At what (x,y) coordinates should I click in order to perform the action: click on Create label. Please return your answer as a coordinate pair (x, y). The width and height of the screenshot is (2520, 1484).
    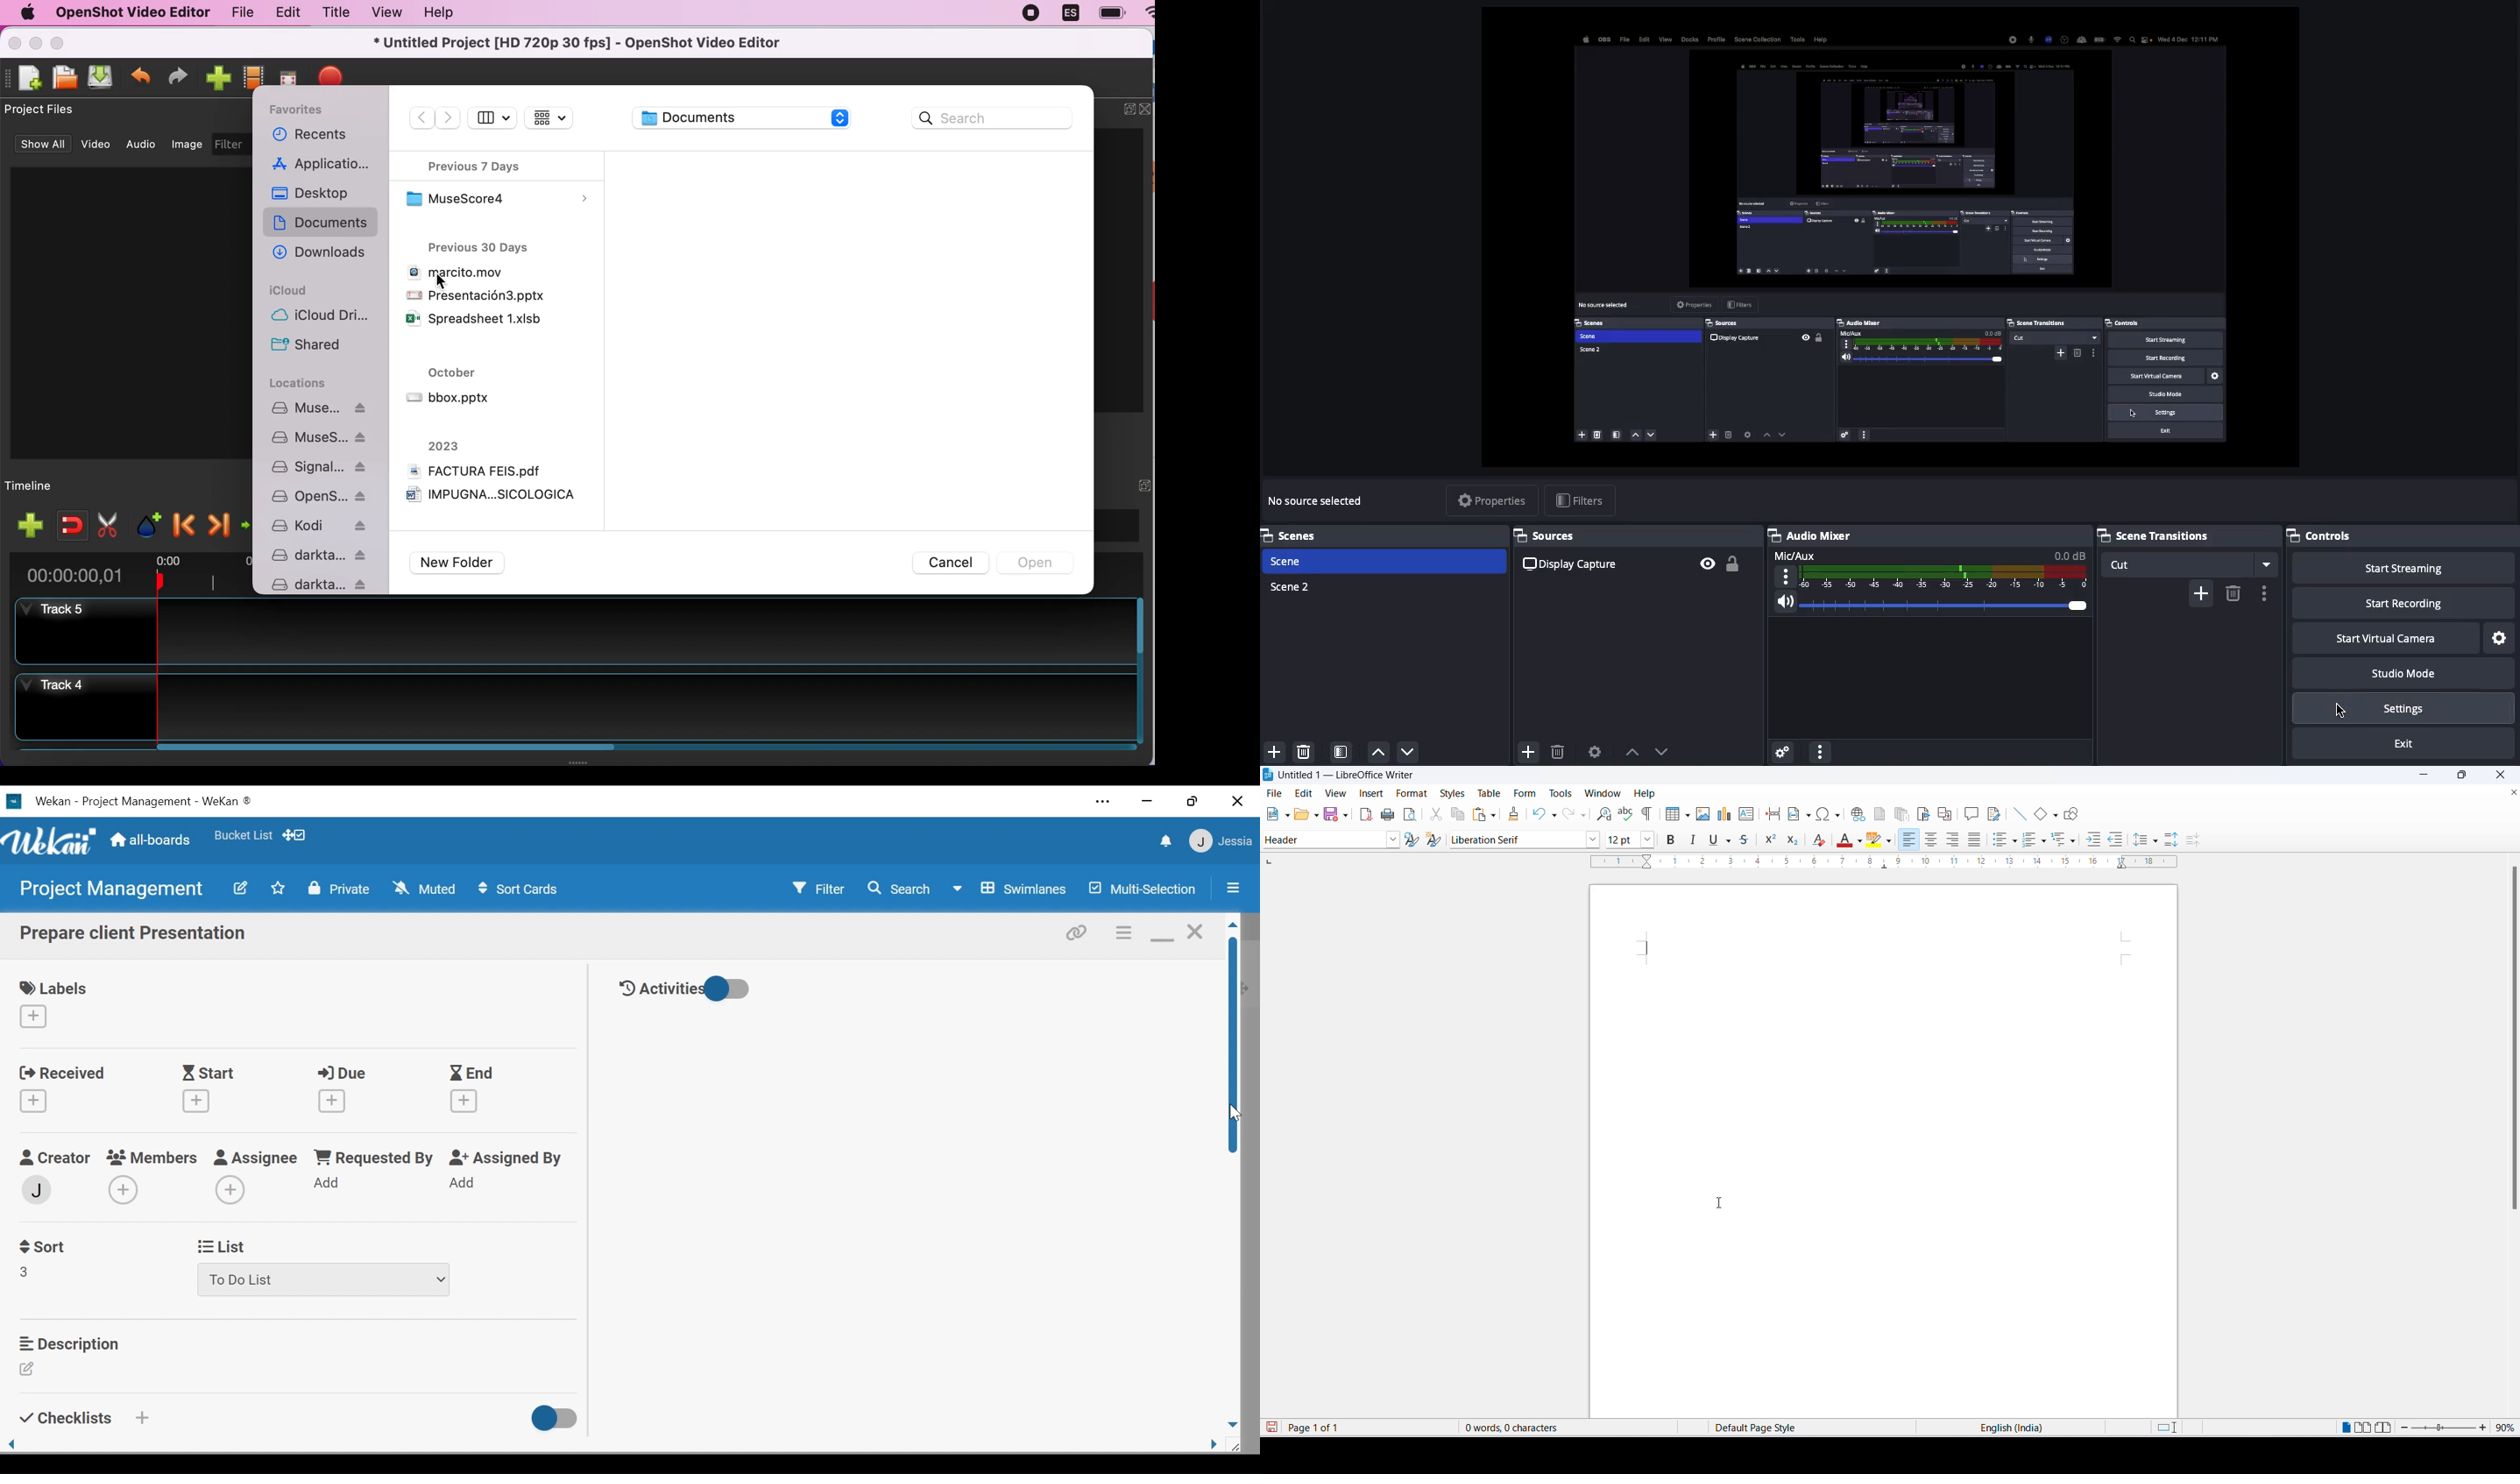
    Looking at the image, I should click on (34, 1017).